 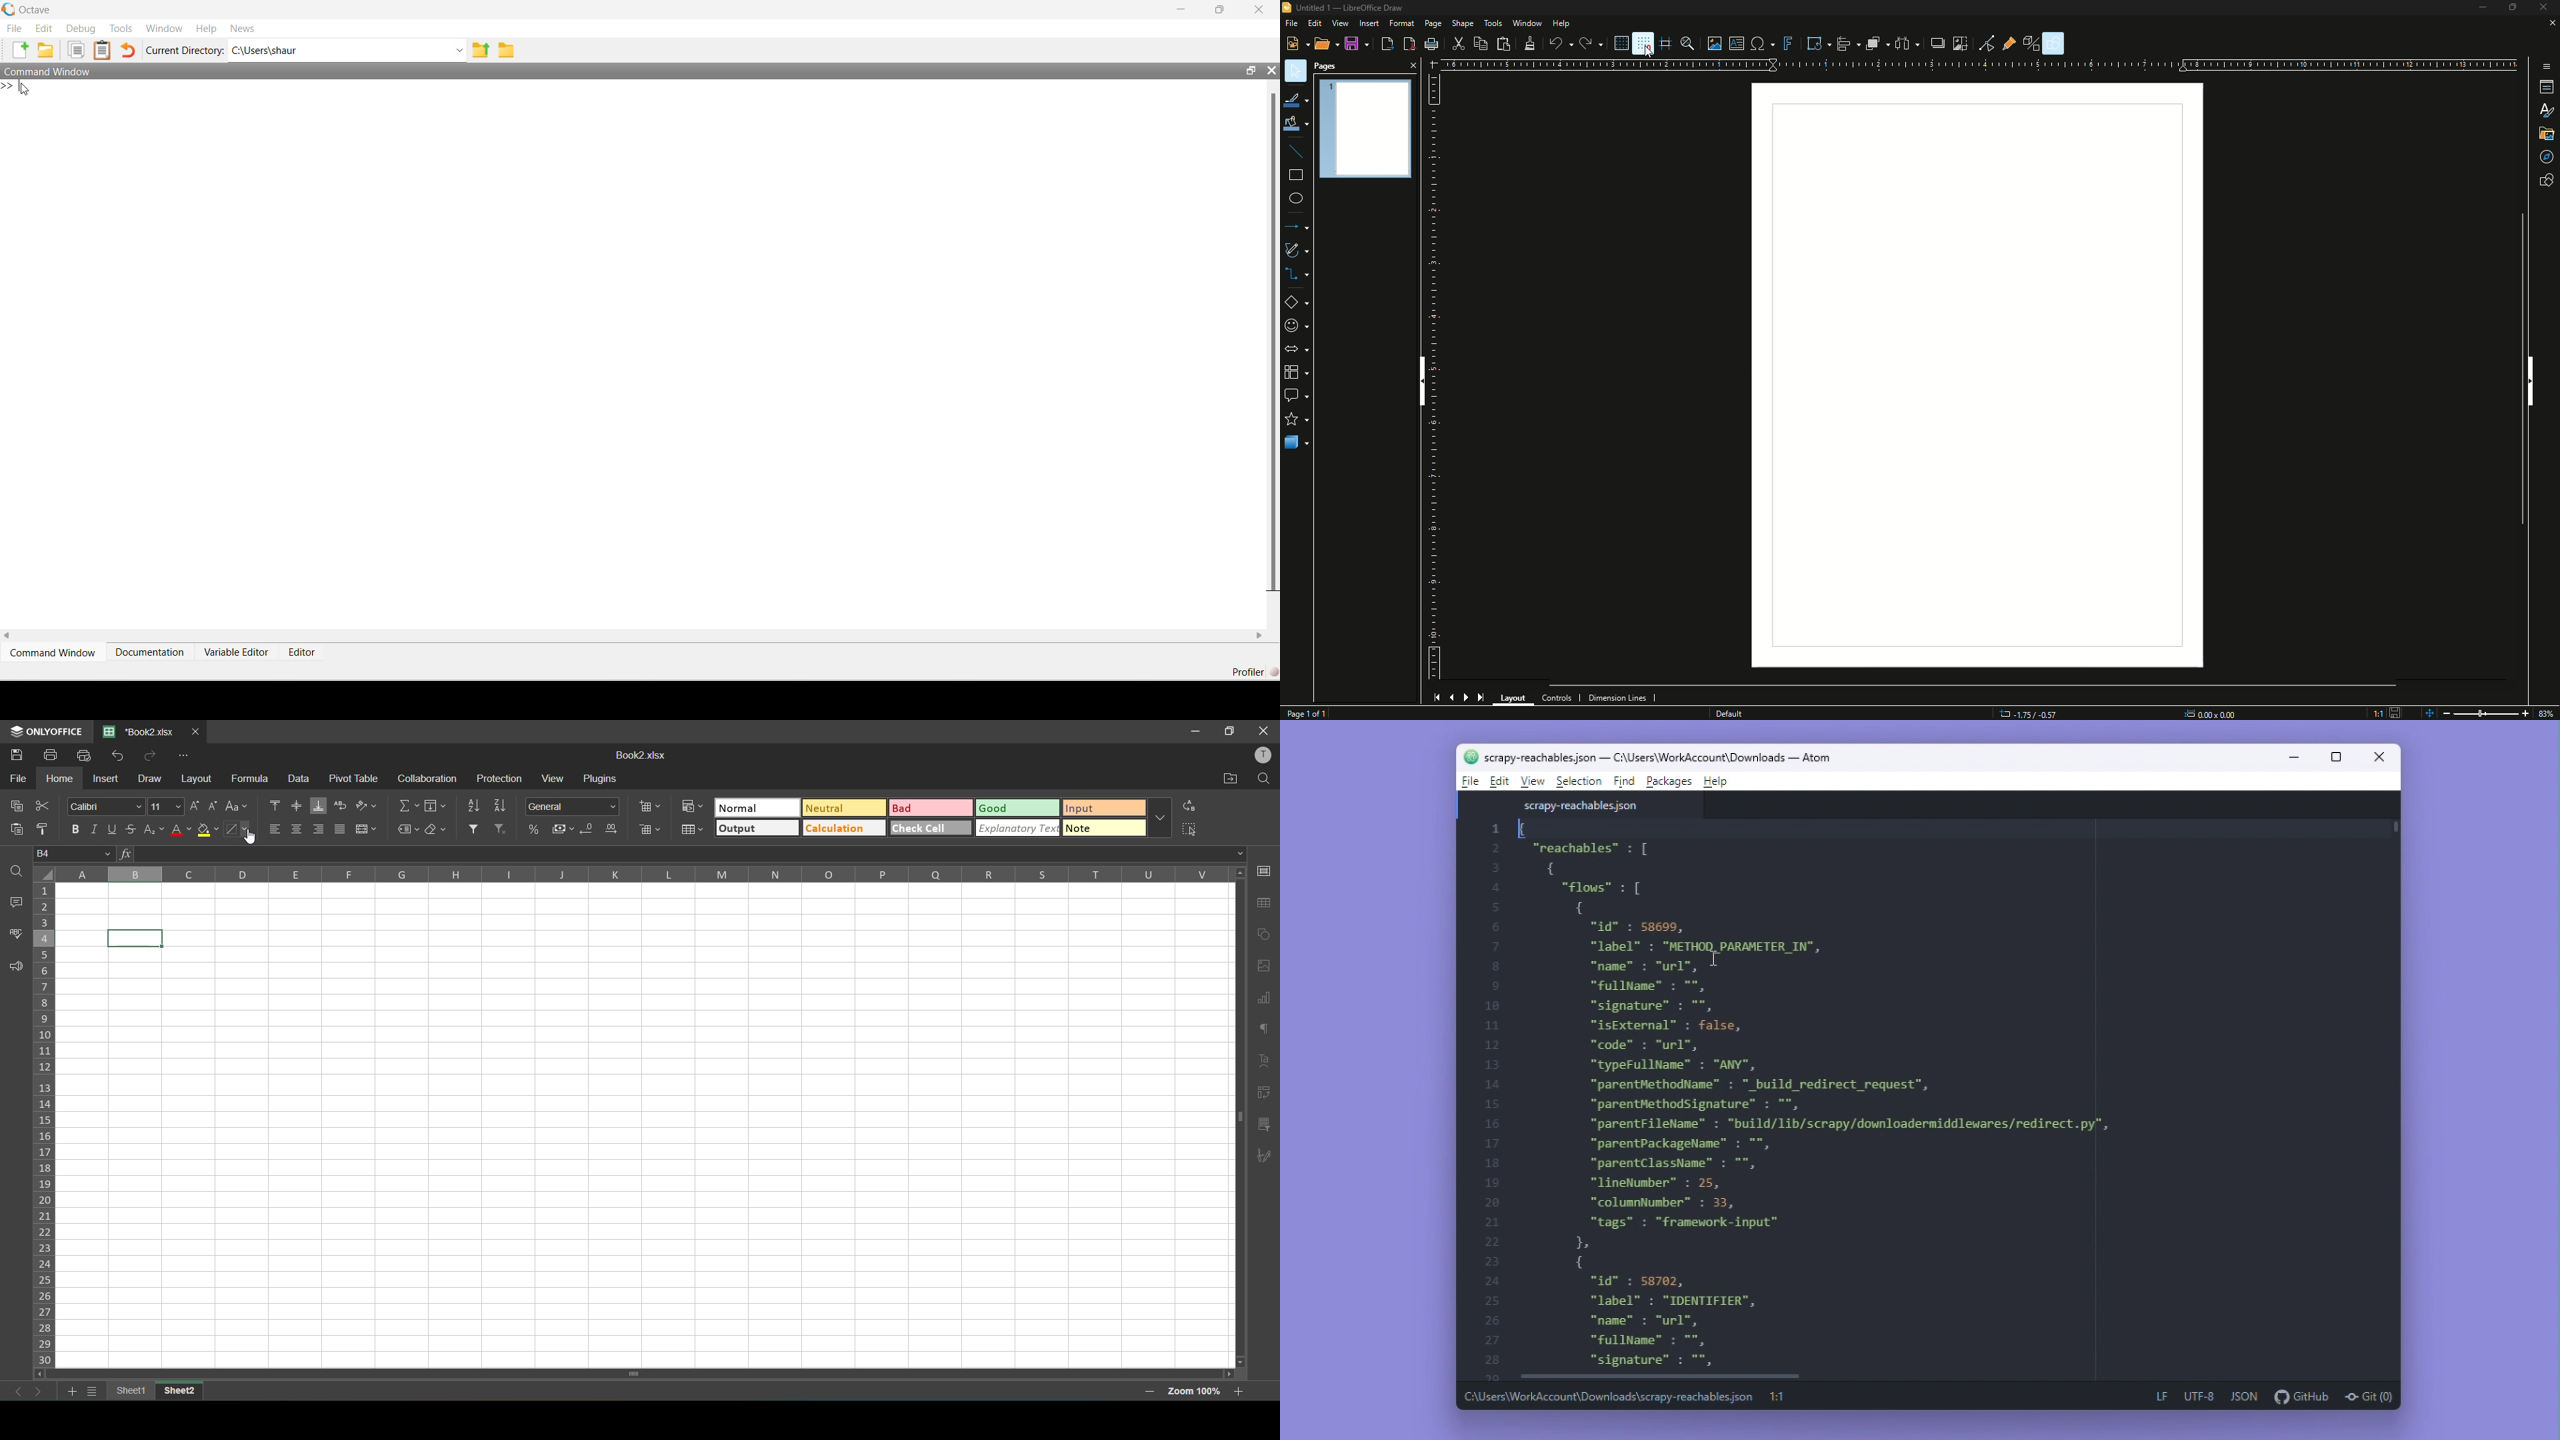 I want to click on Tool, so click(x=2031, y=43).